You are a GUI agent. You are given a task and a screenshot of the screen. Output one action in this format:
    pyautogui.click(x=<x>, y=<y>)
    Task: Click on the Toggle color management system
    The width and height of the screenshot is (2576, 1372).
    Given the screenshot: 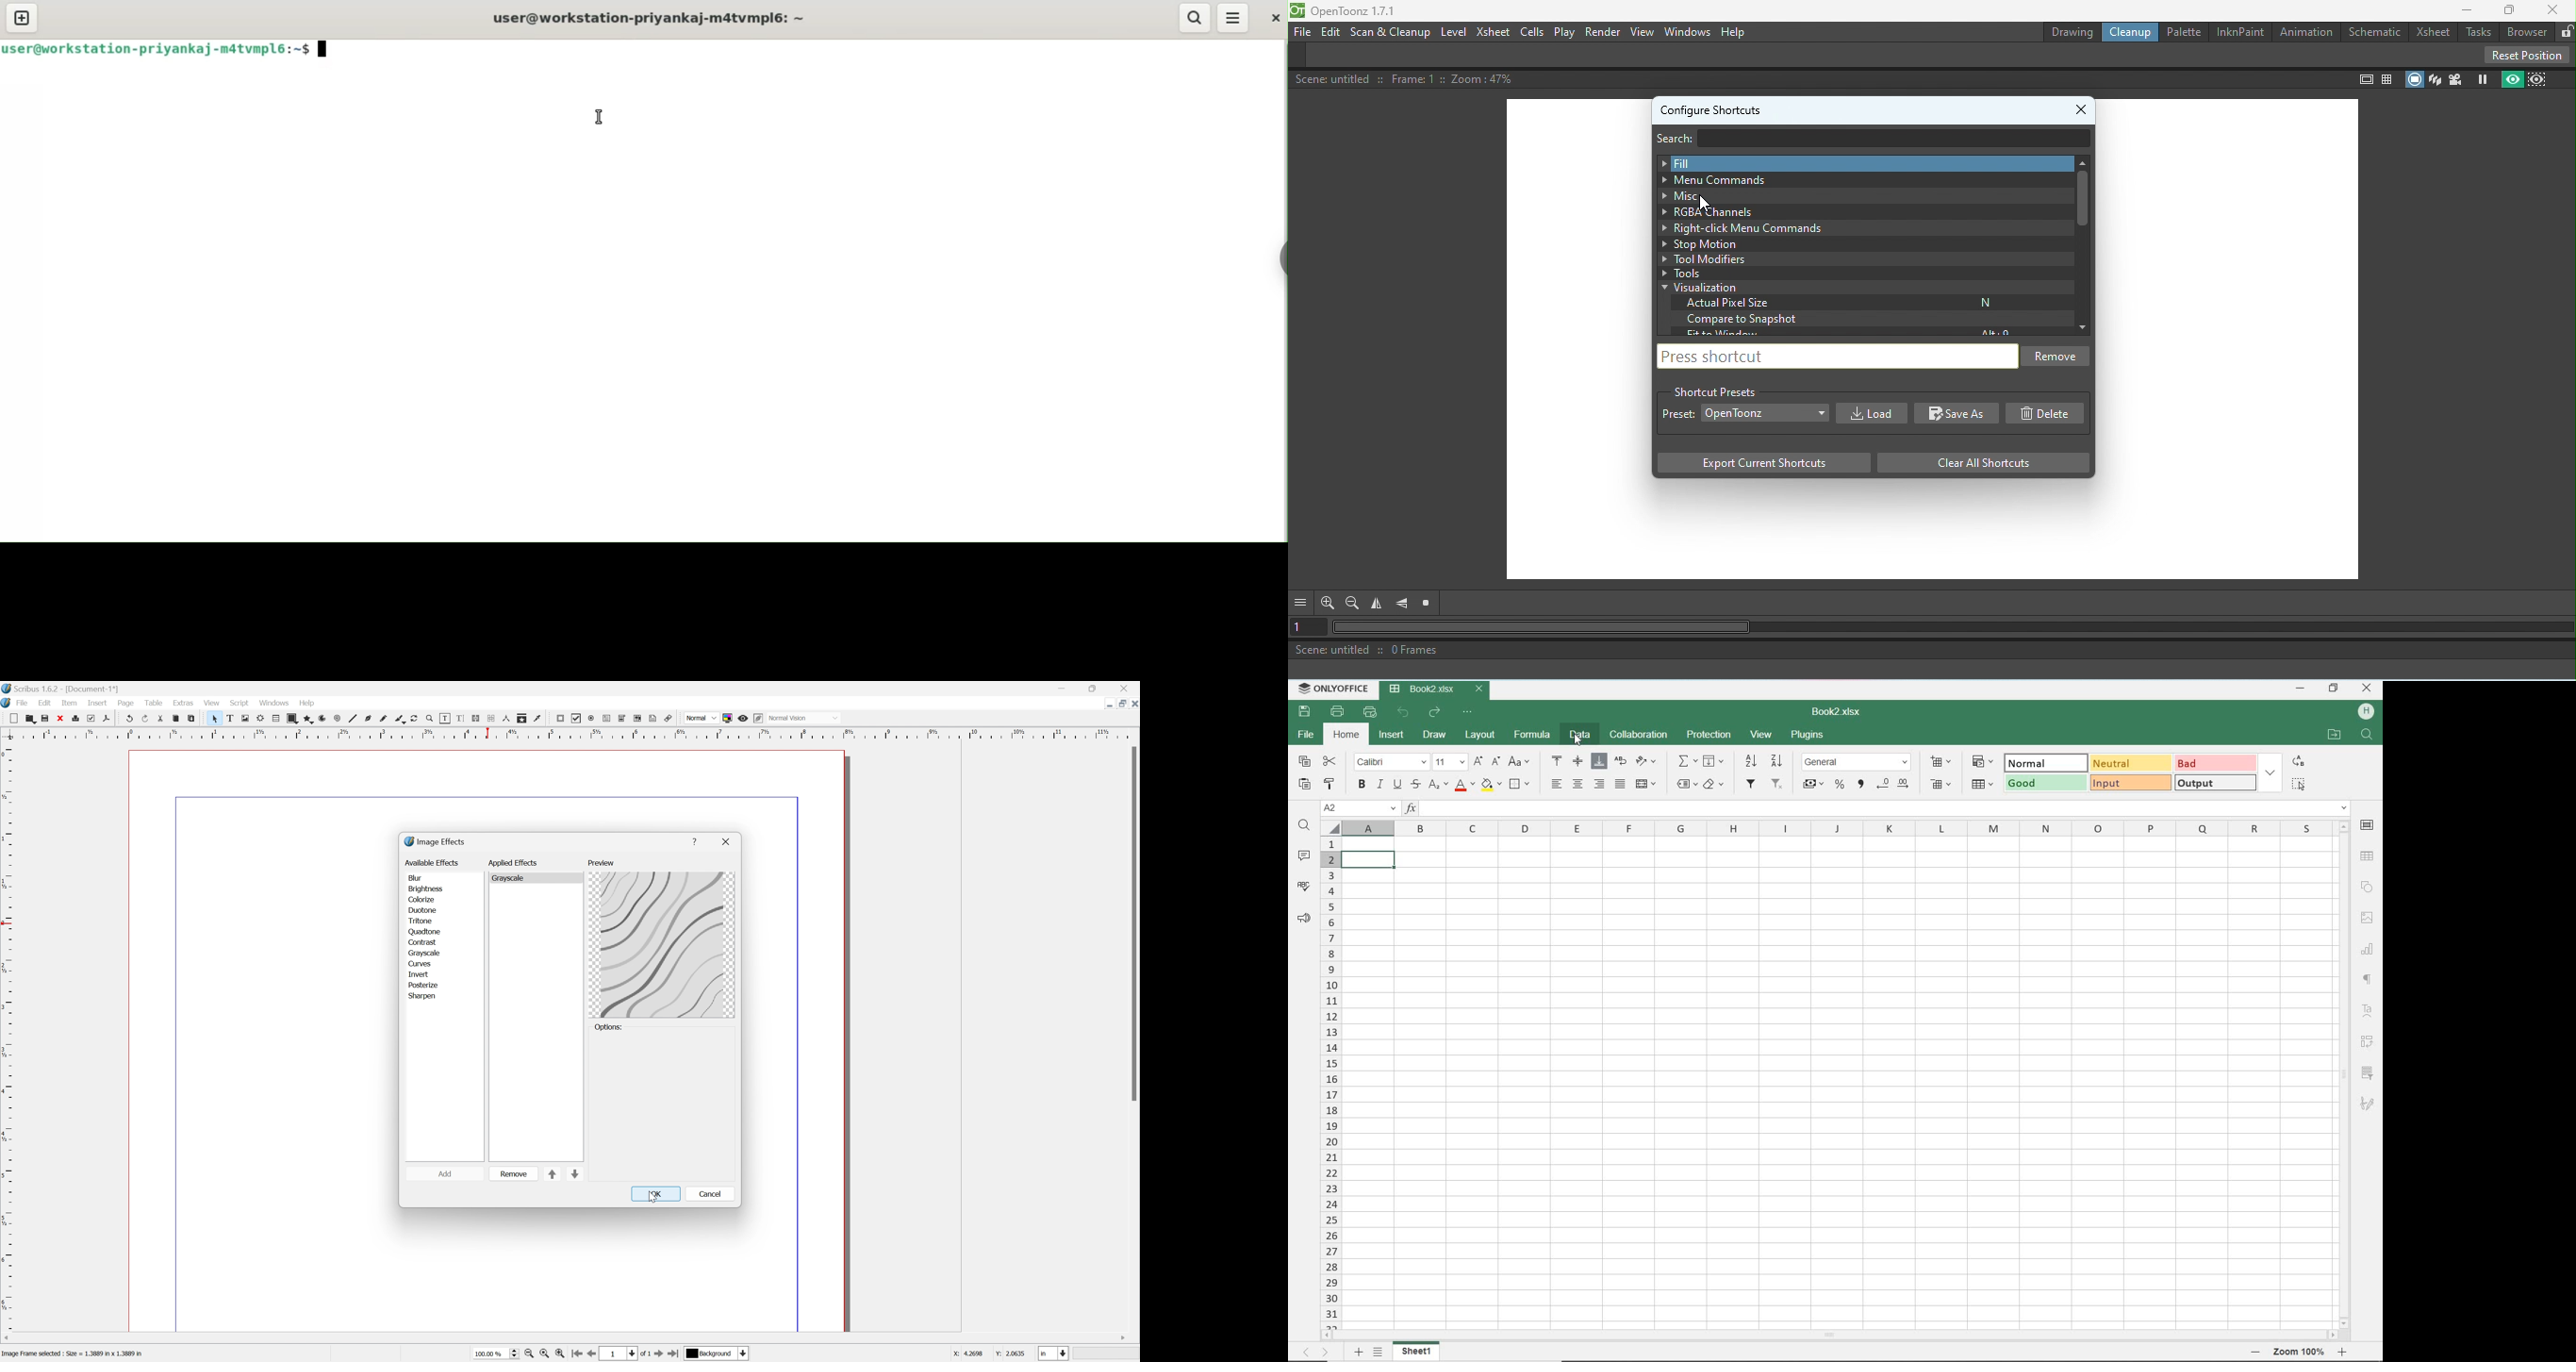 What is the action you would take?
    pyautogui.click(x=730, y=718)
    